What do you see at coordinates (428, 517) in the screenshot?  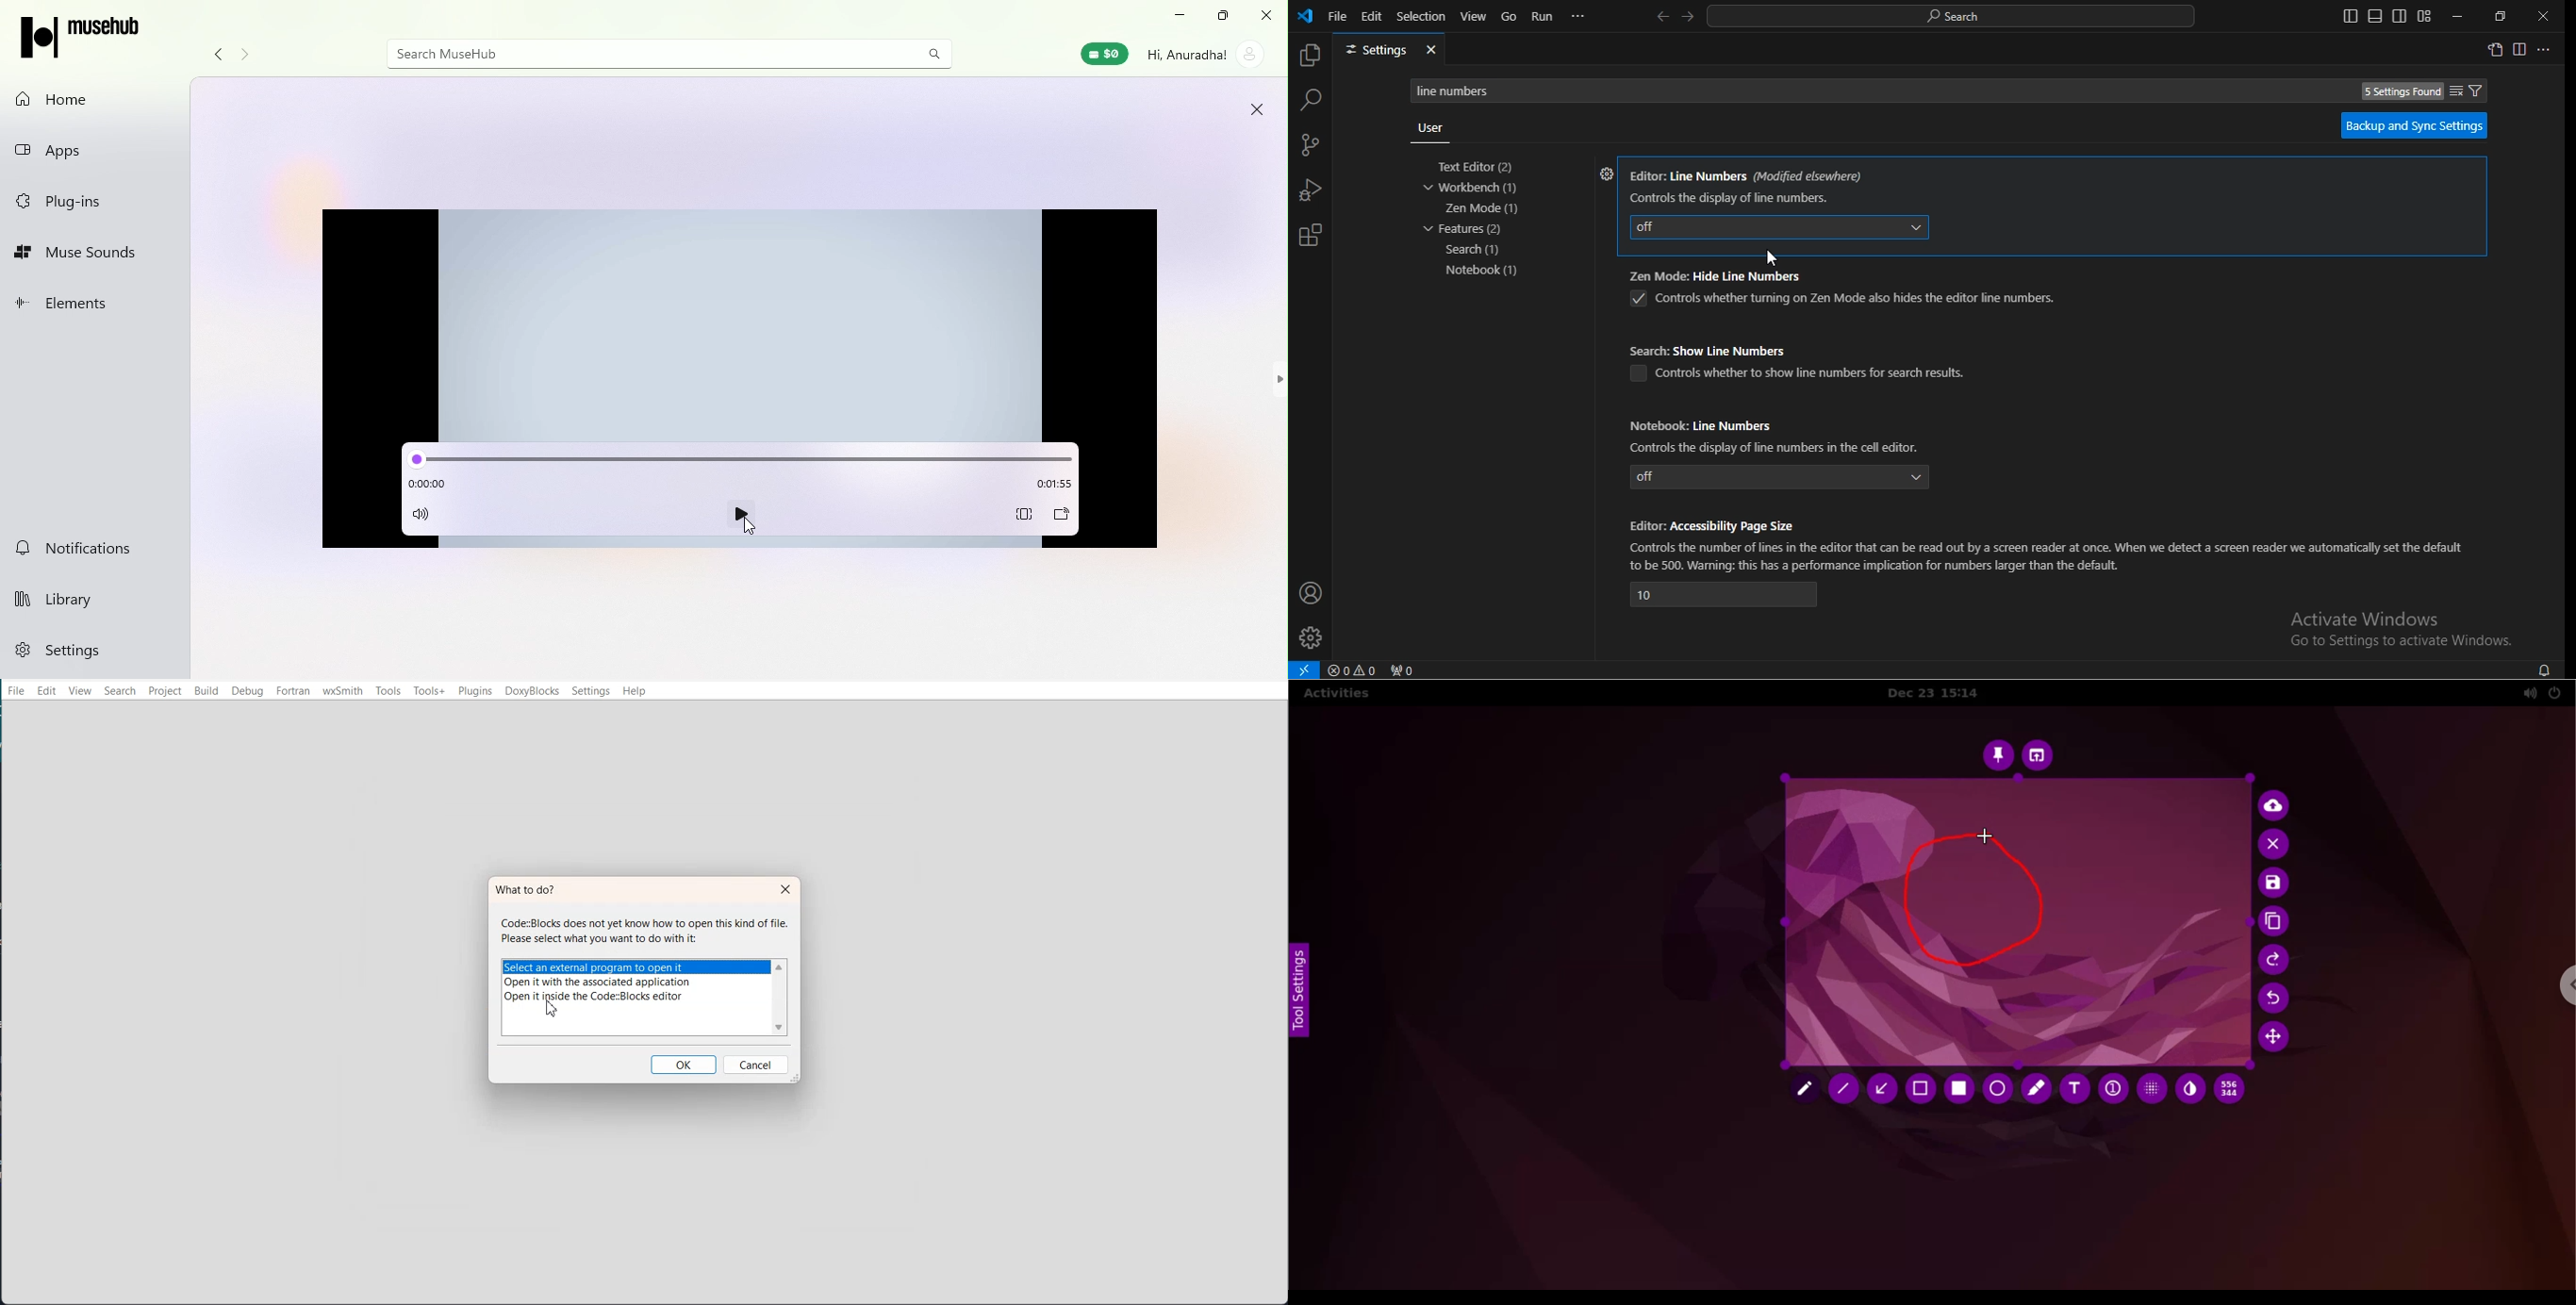 I see `Mute` at bounding box center [428, 517].